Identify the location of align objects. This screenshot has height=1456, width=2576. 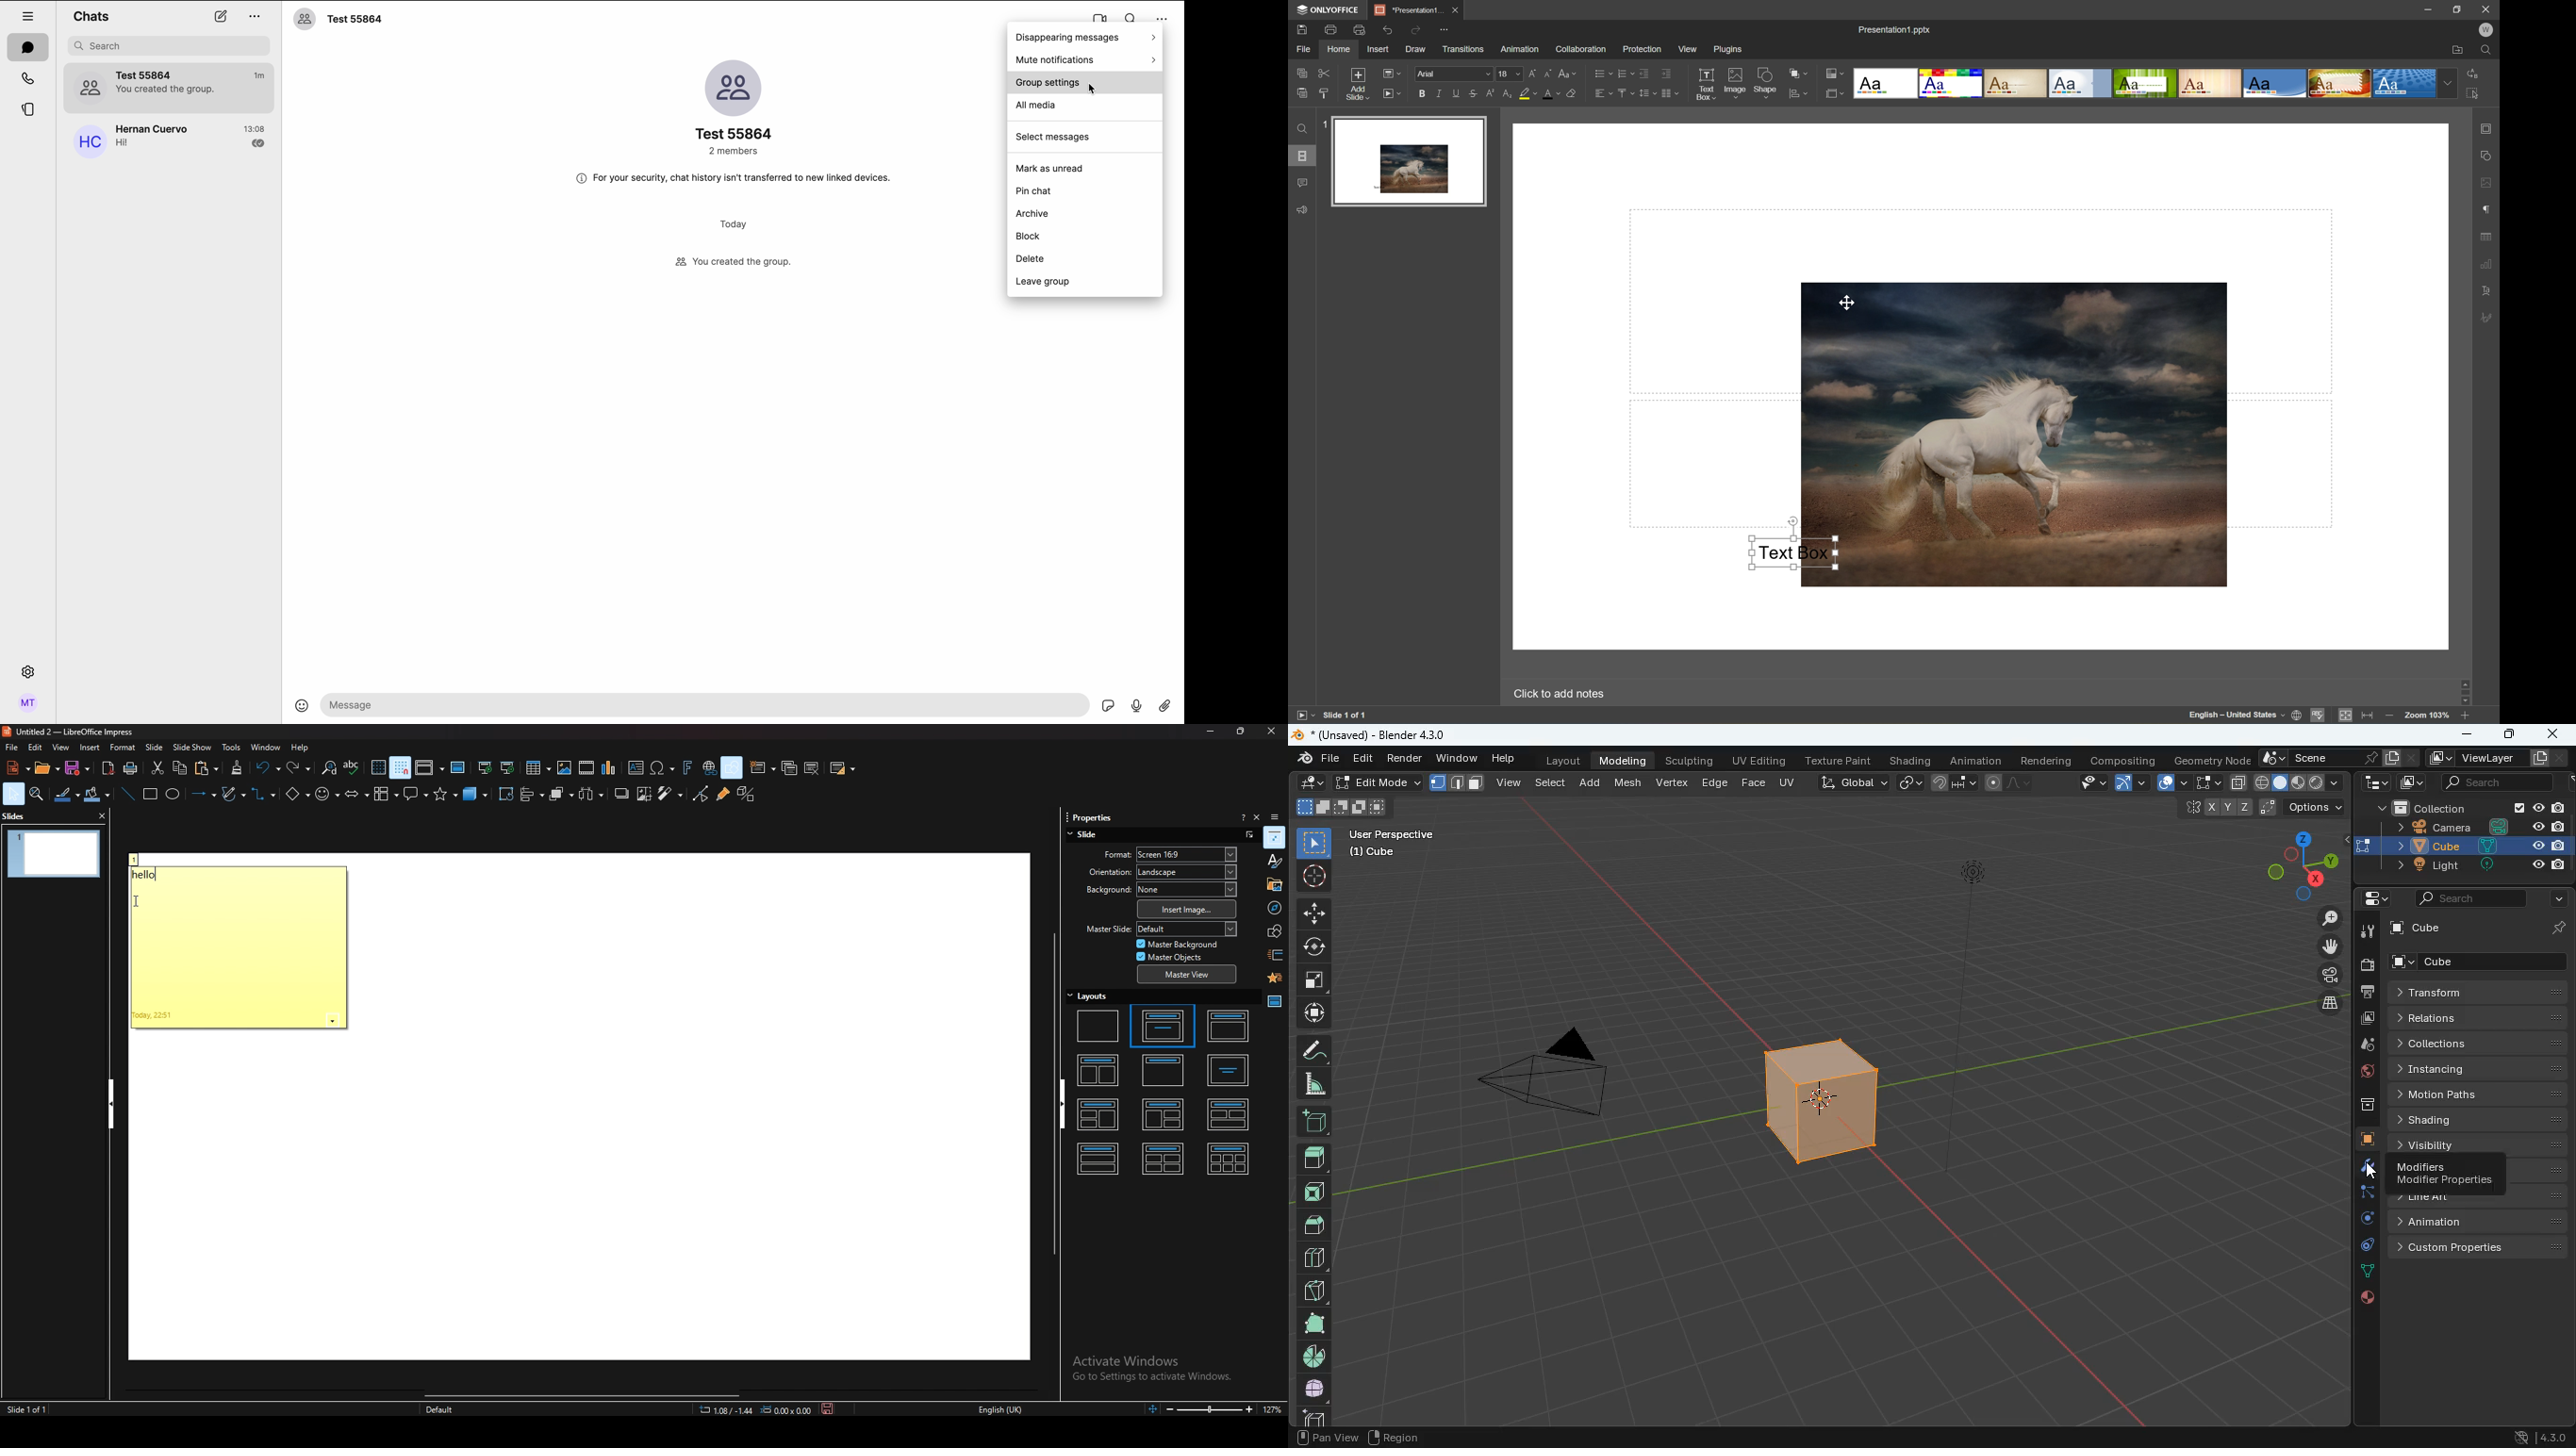
(533, 794).